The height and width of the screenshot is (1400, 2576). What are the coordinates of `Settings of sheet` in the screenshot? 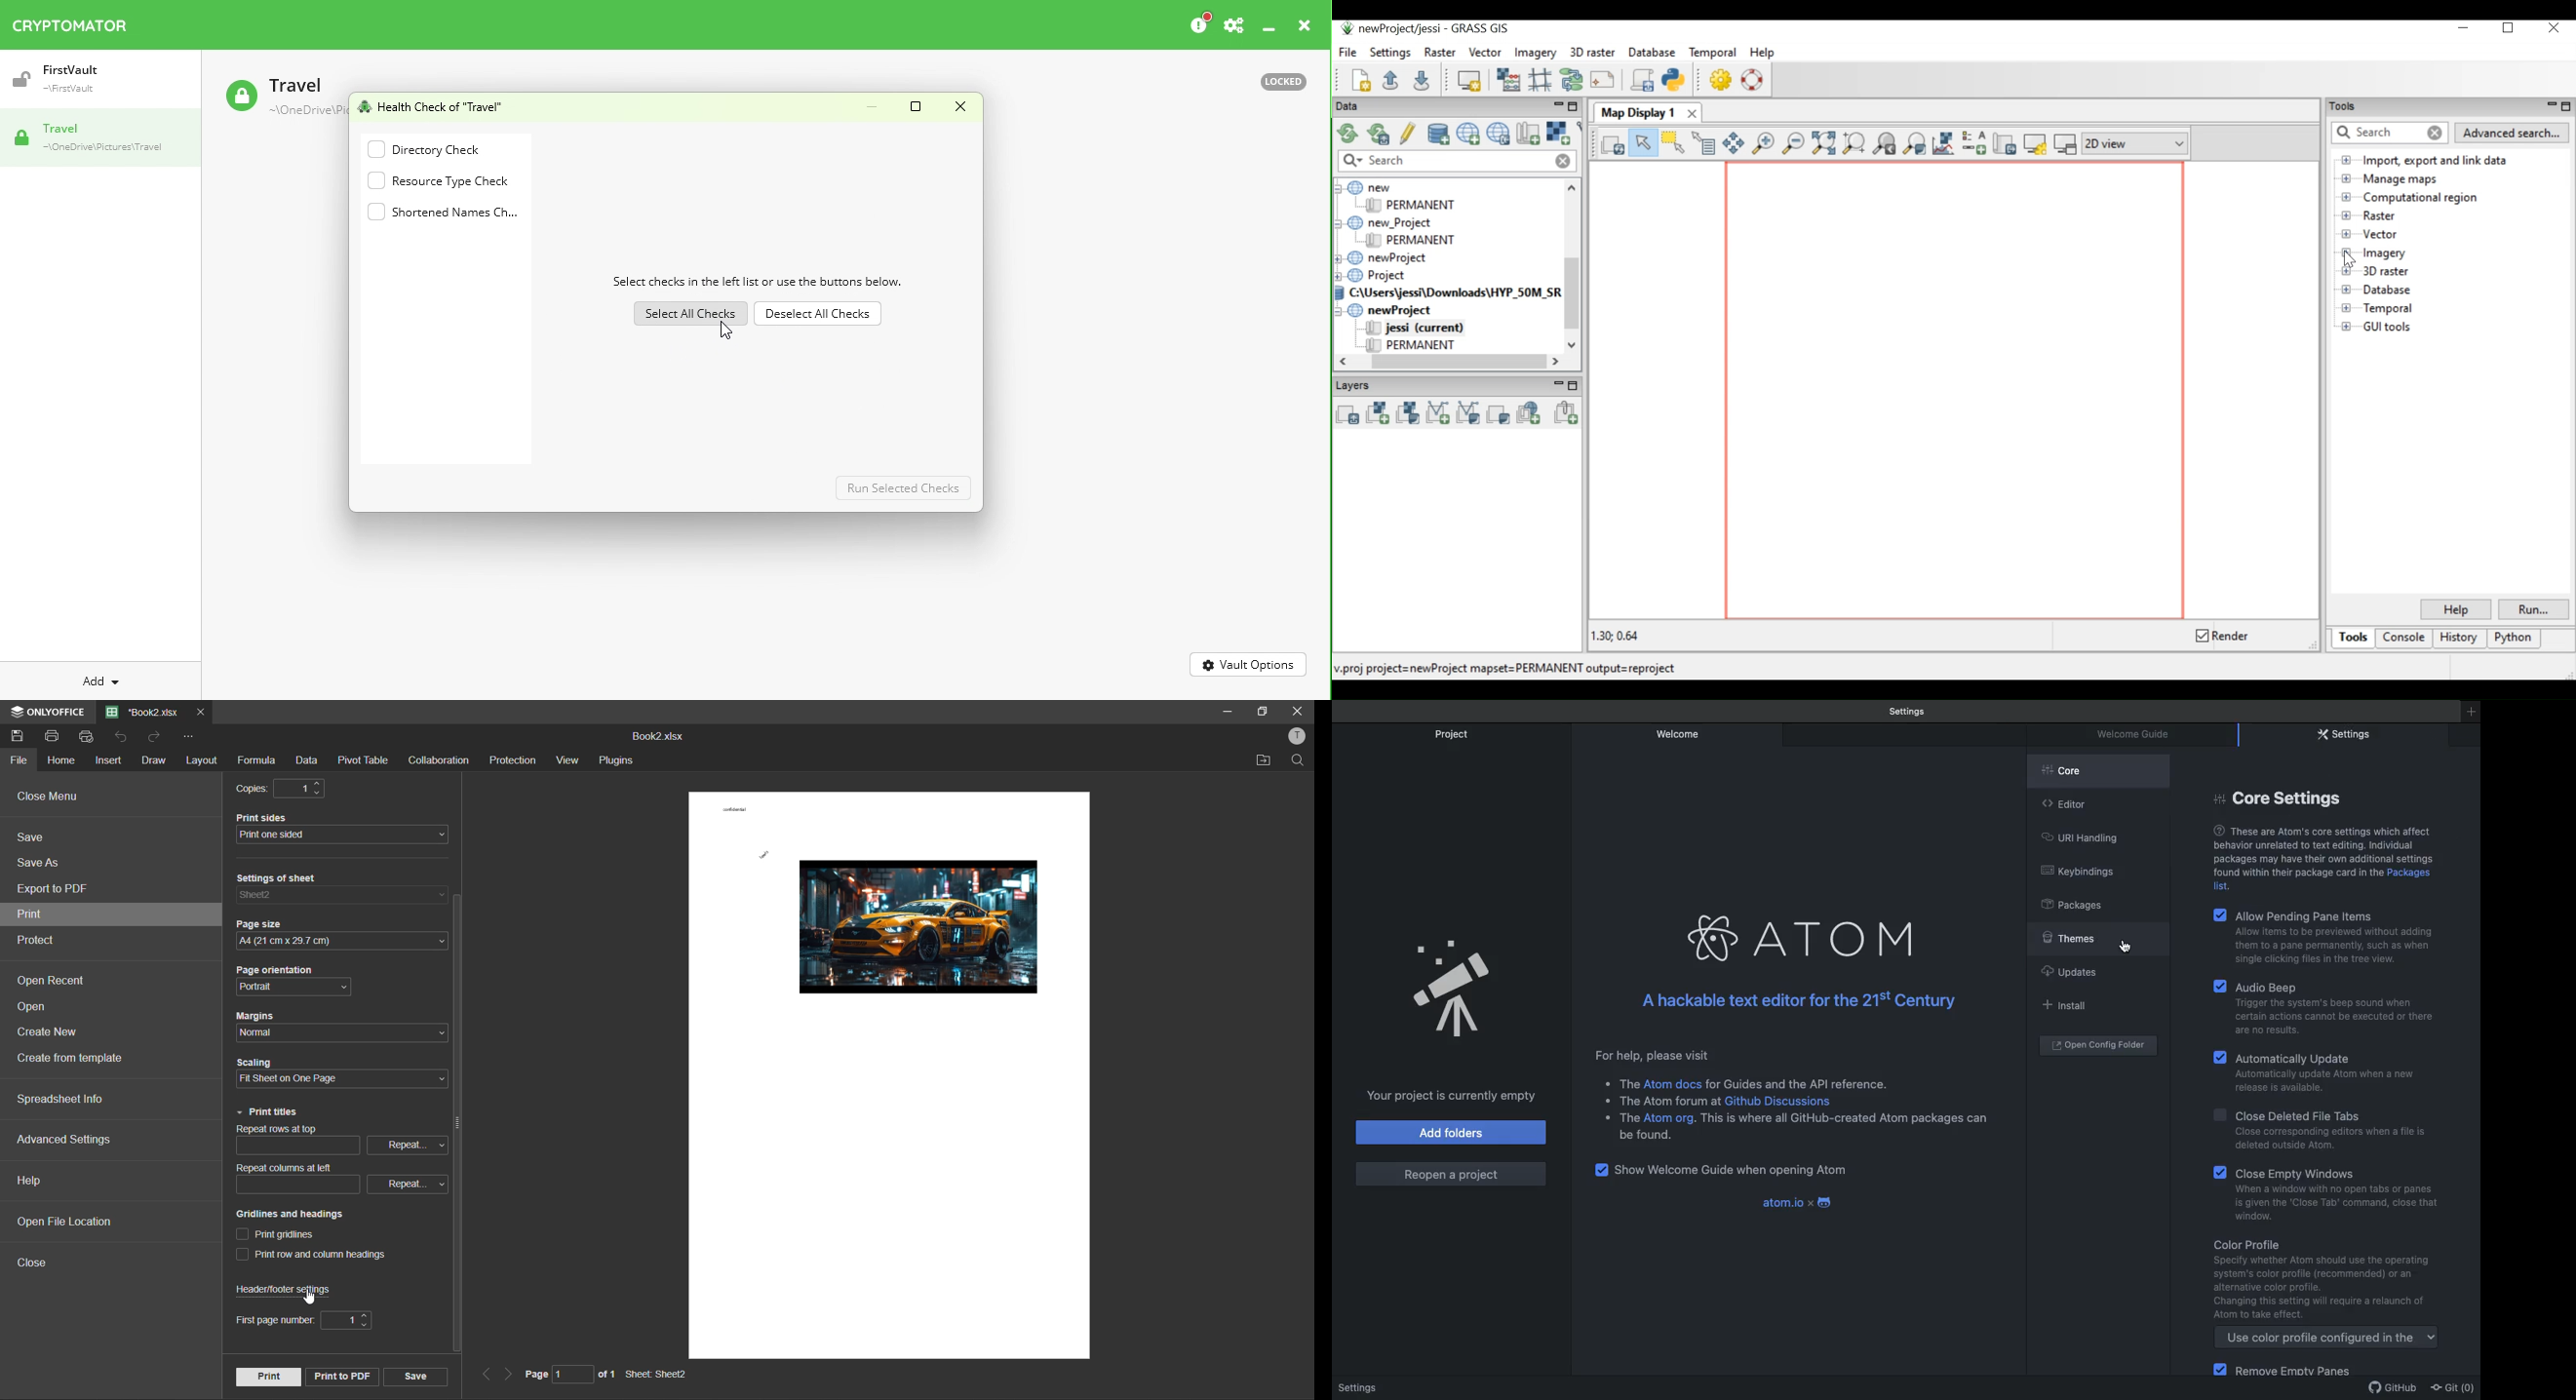 It's located at (281, 877).